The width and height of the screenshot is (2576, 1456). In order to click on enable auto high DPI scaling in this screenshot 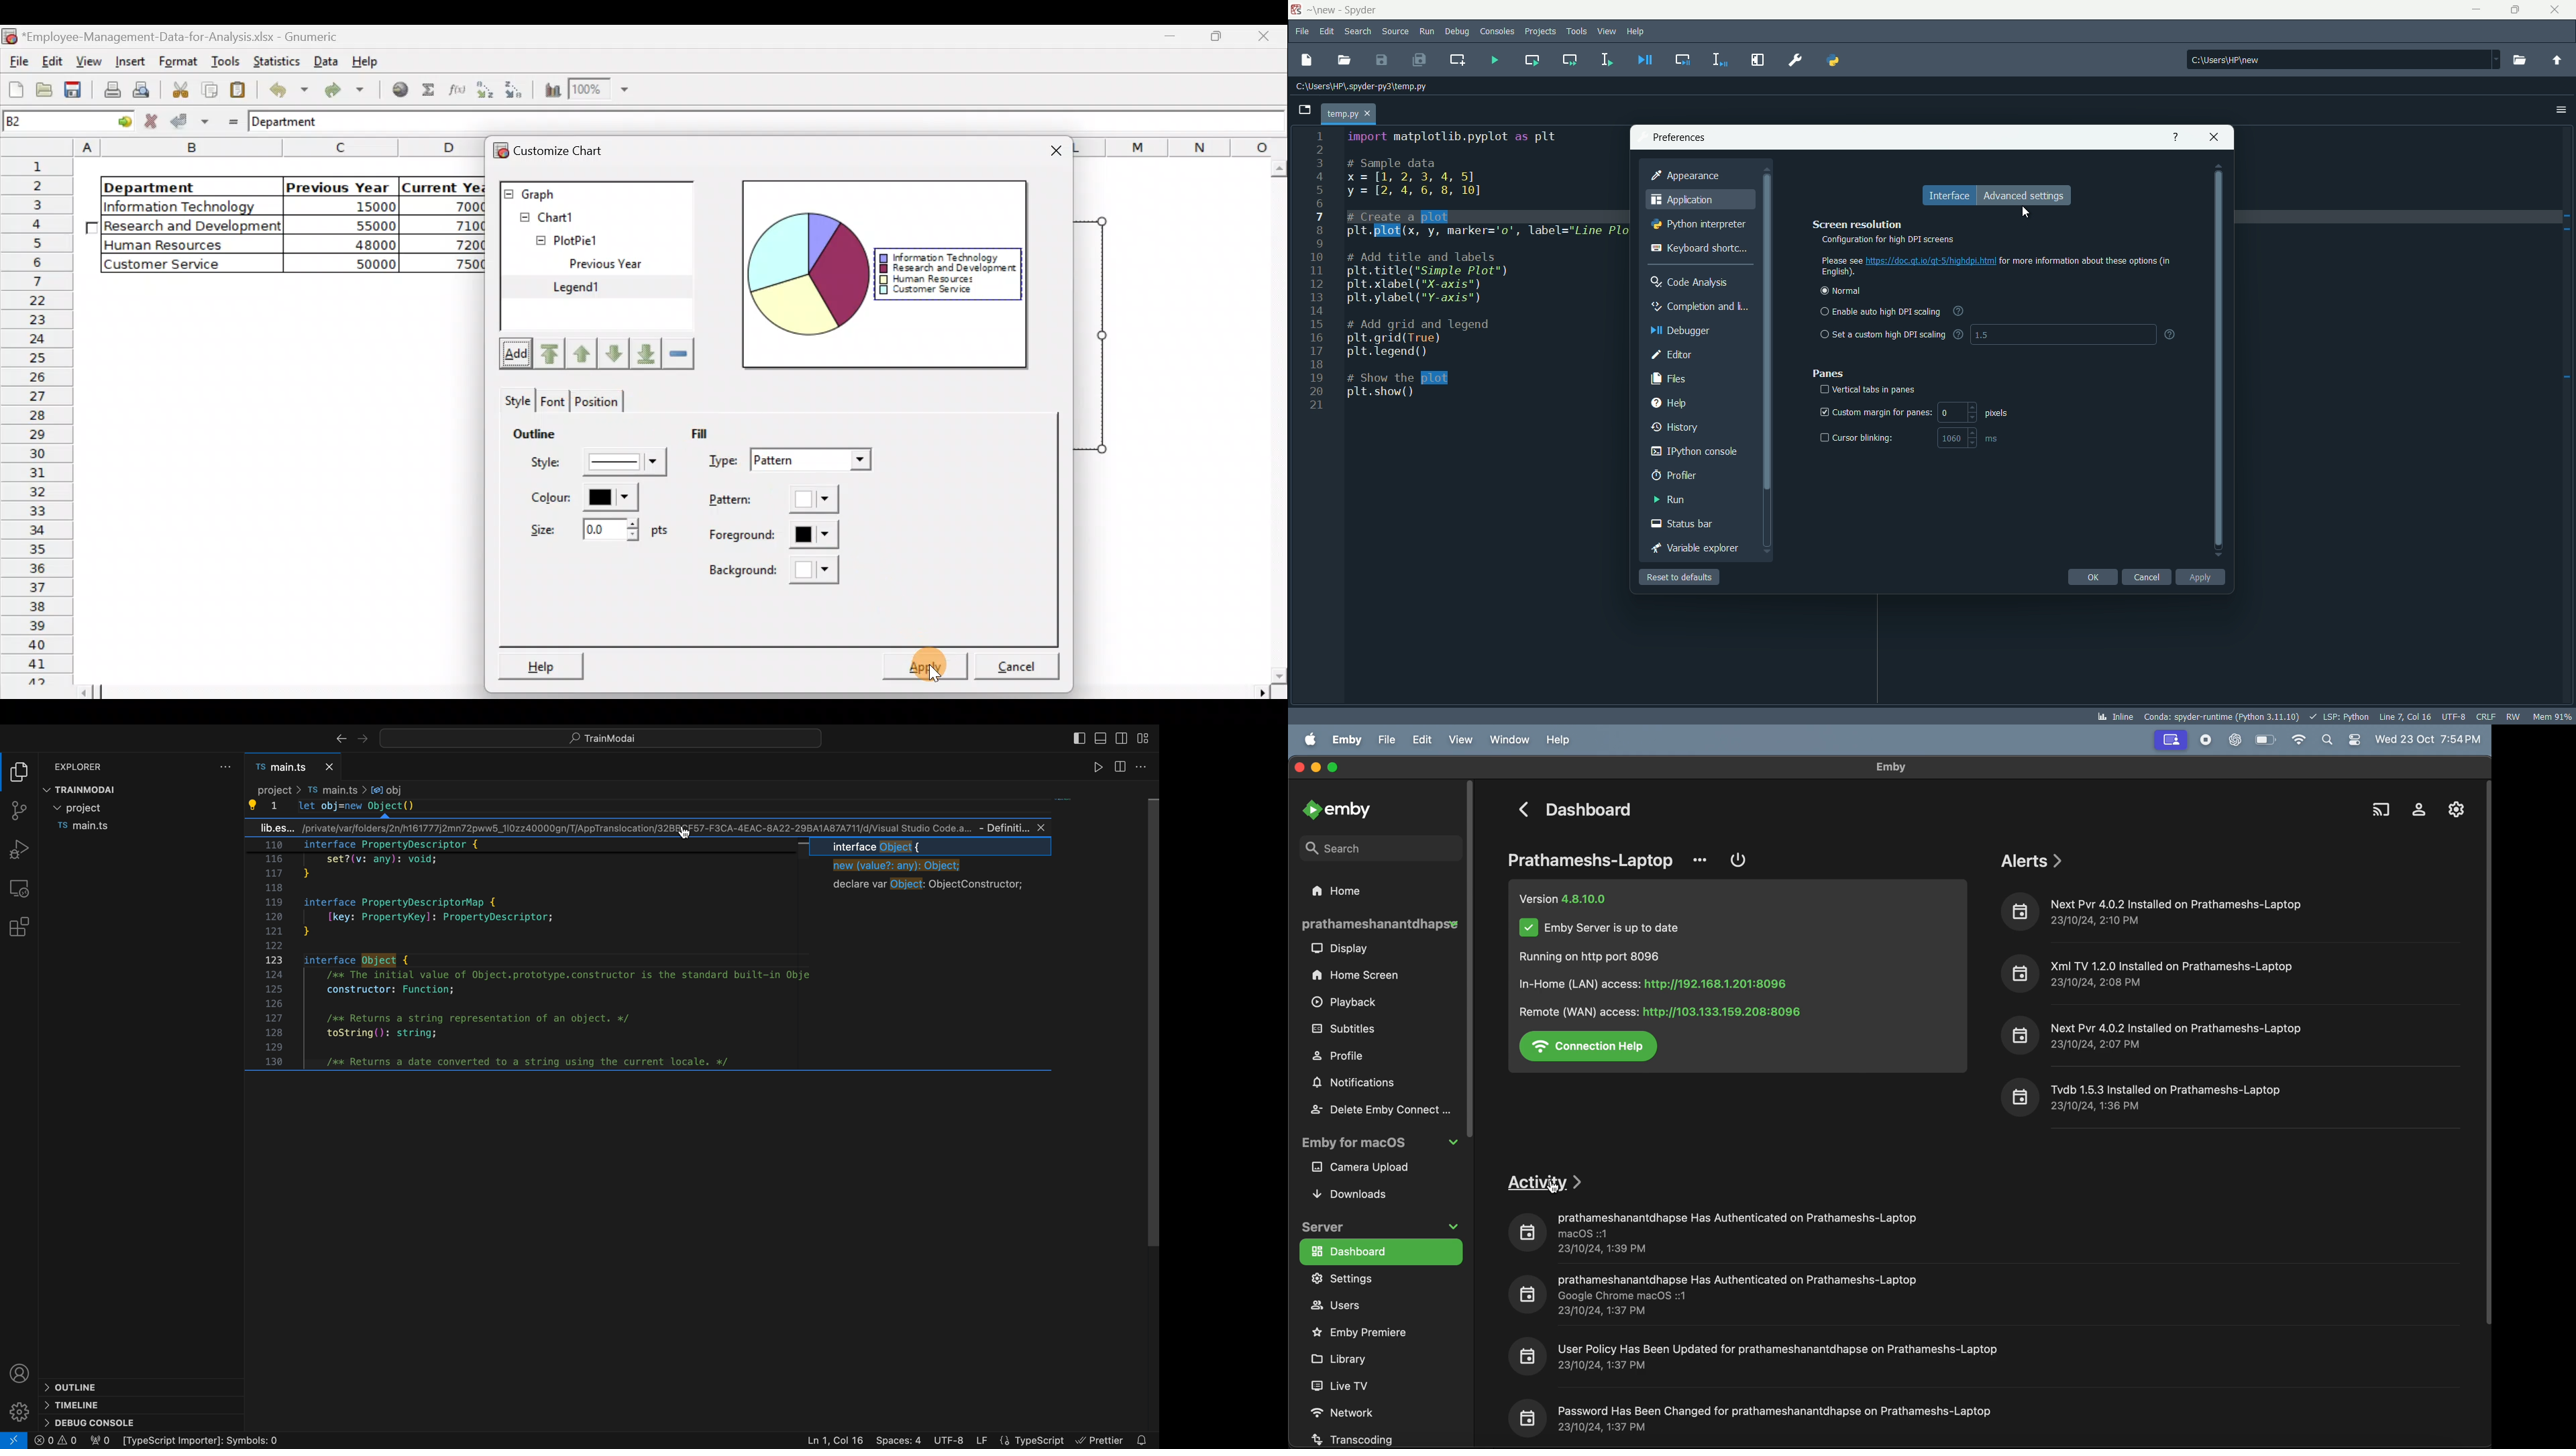, I will do `click(1880, 311)`.